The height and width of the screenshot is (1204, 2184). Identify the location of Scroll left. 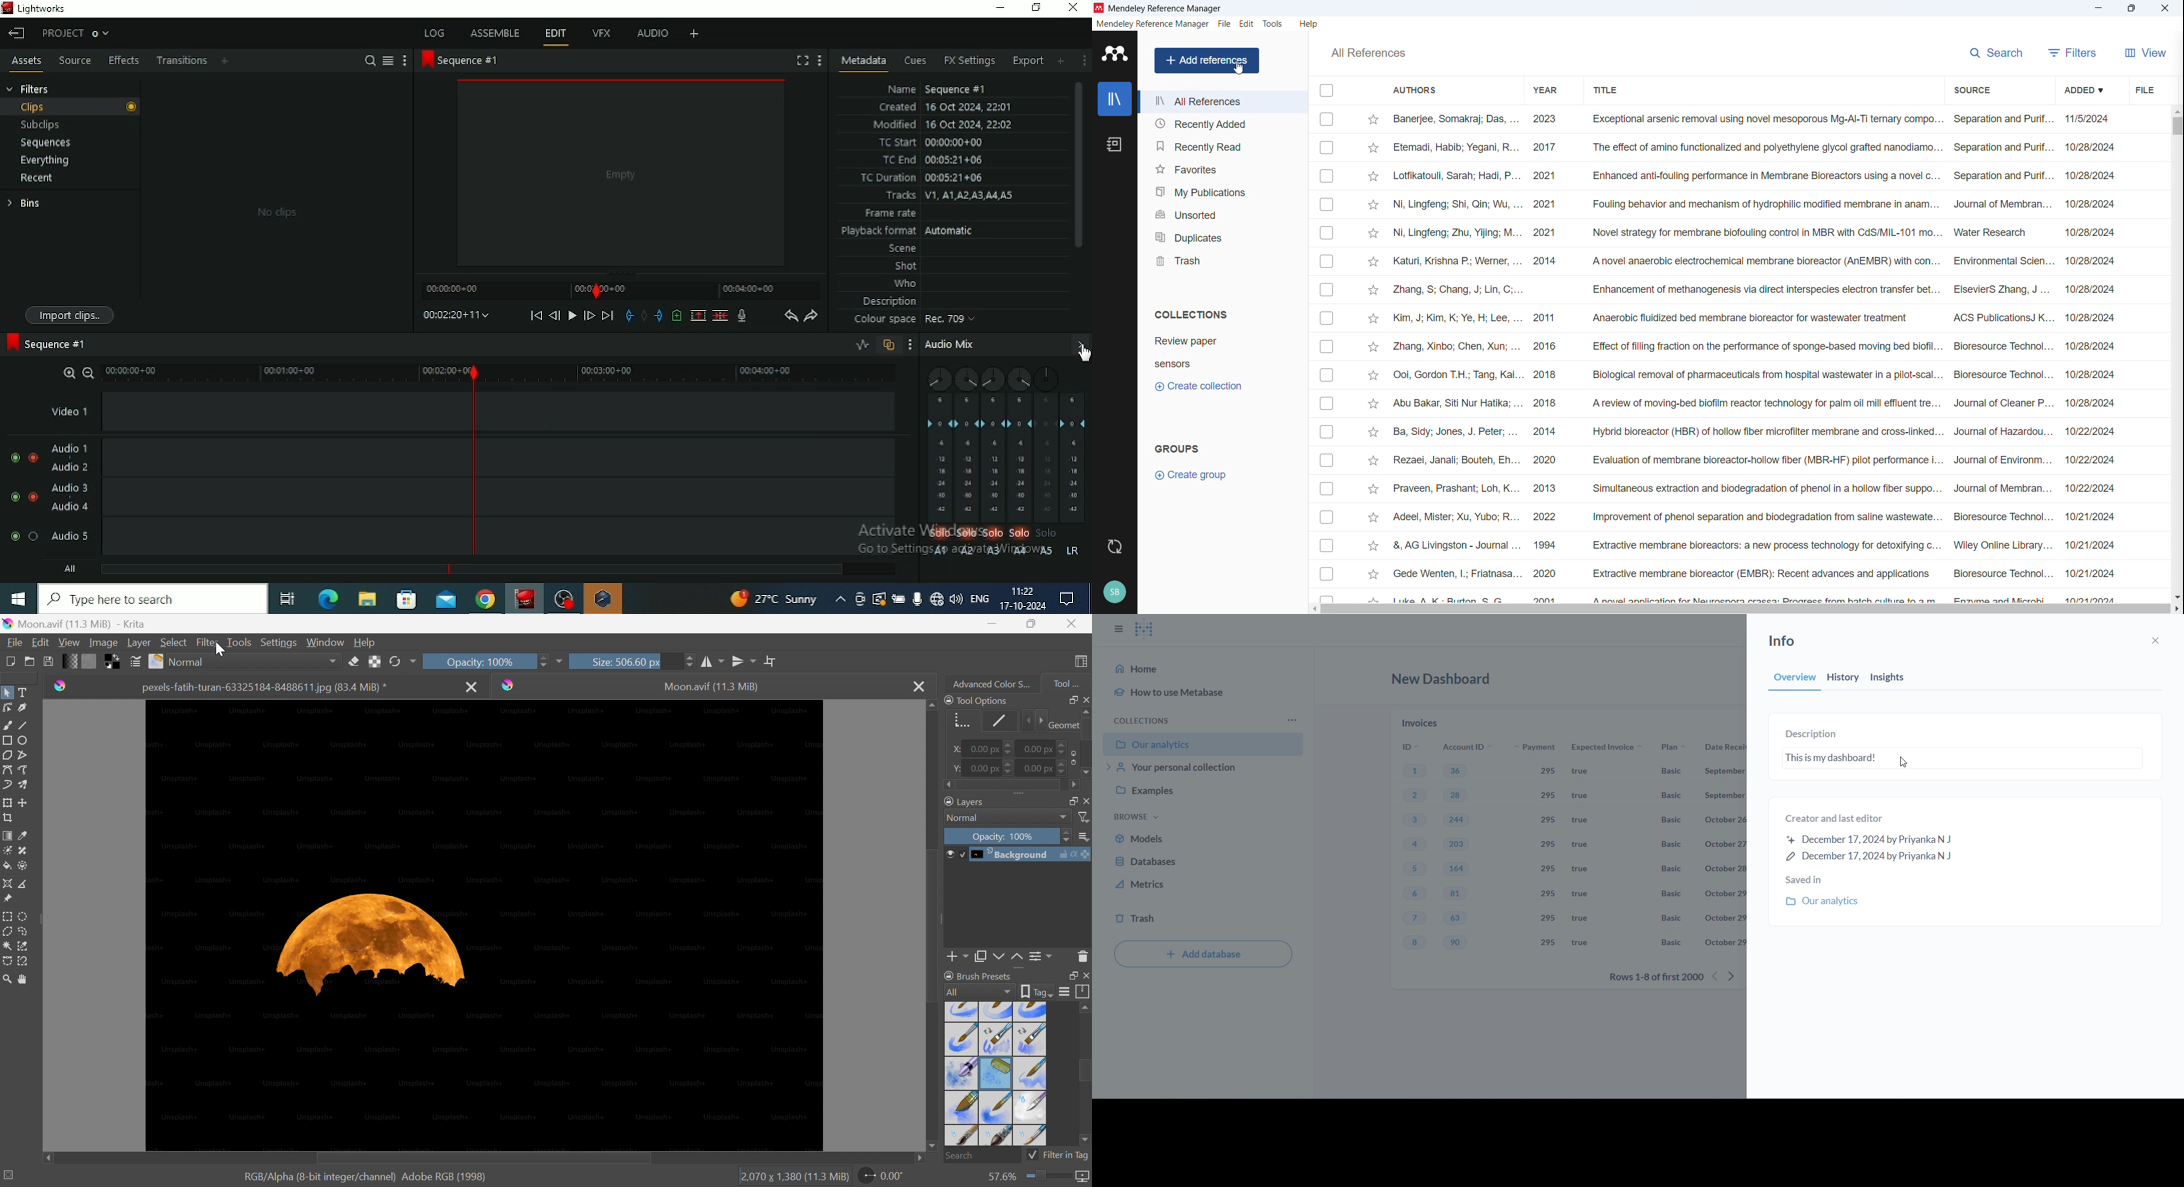
(47, 1156).